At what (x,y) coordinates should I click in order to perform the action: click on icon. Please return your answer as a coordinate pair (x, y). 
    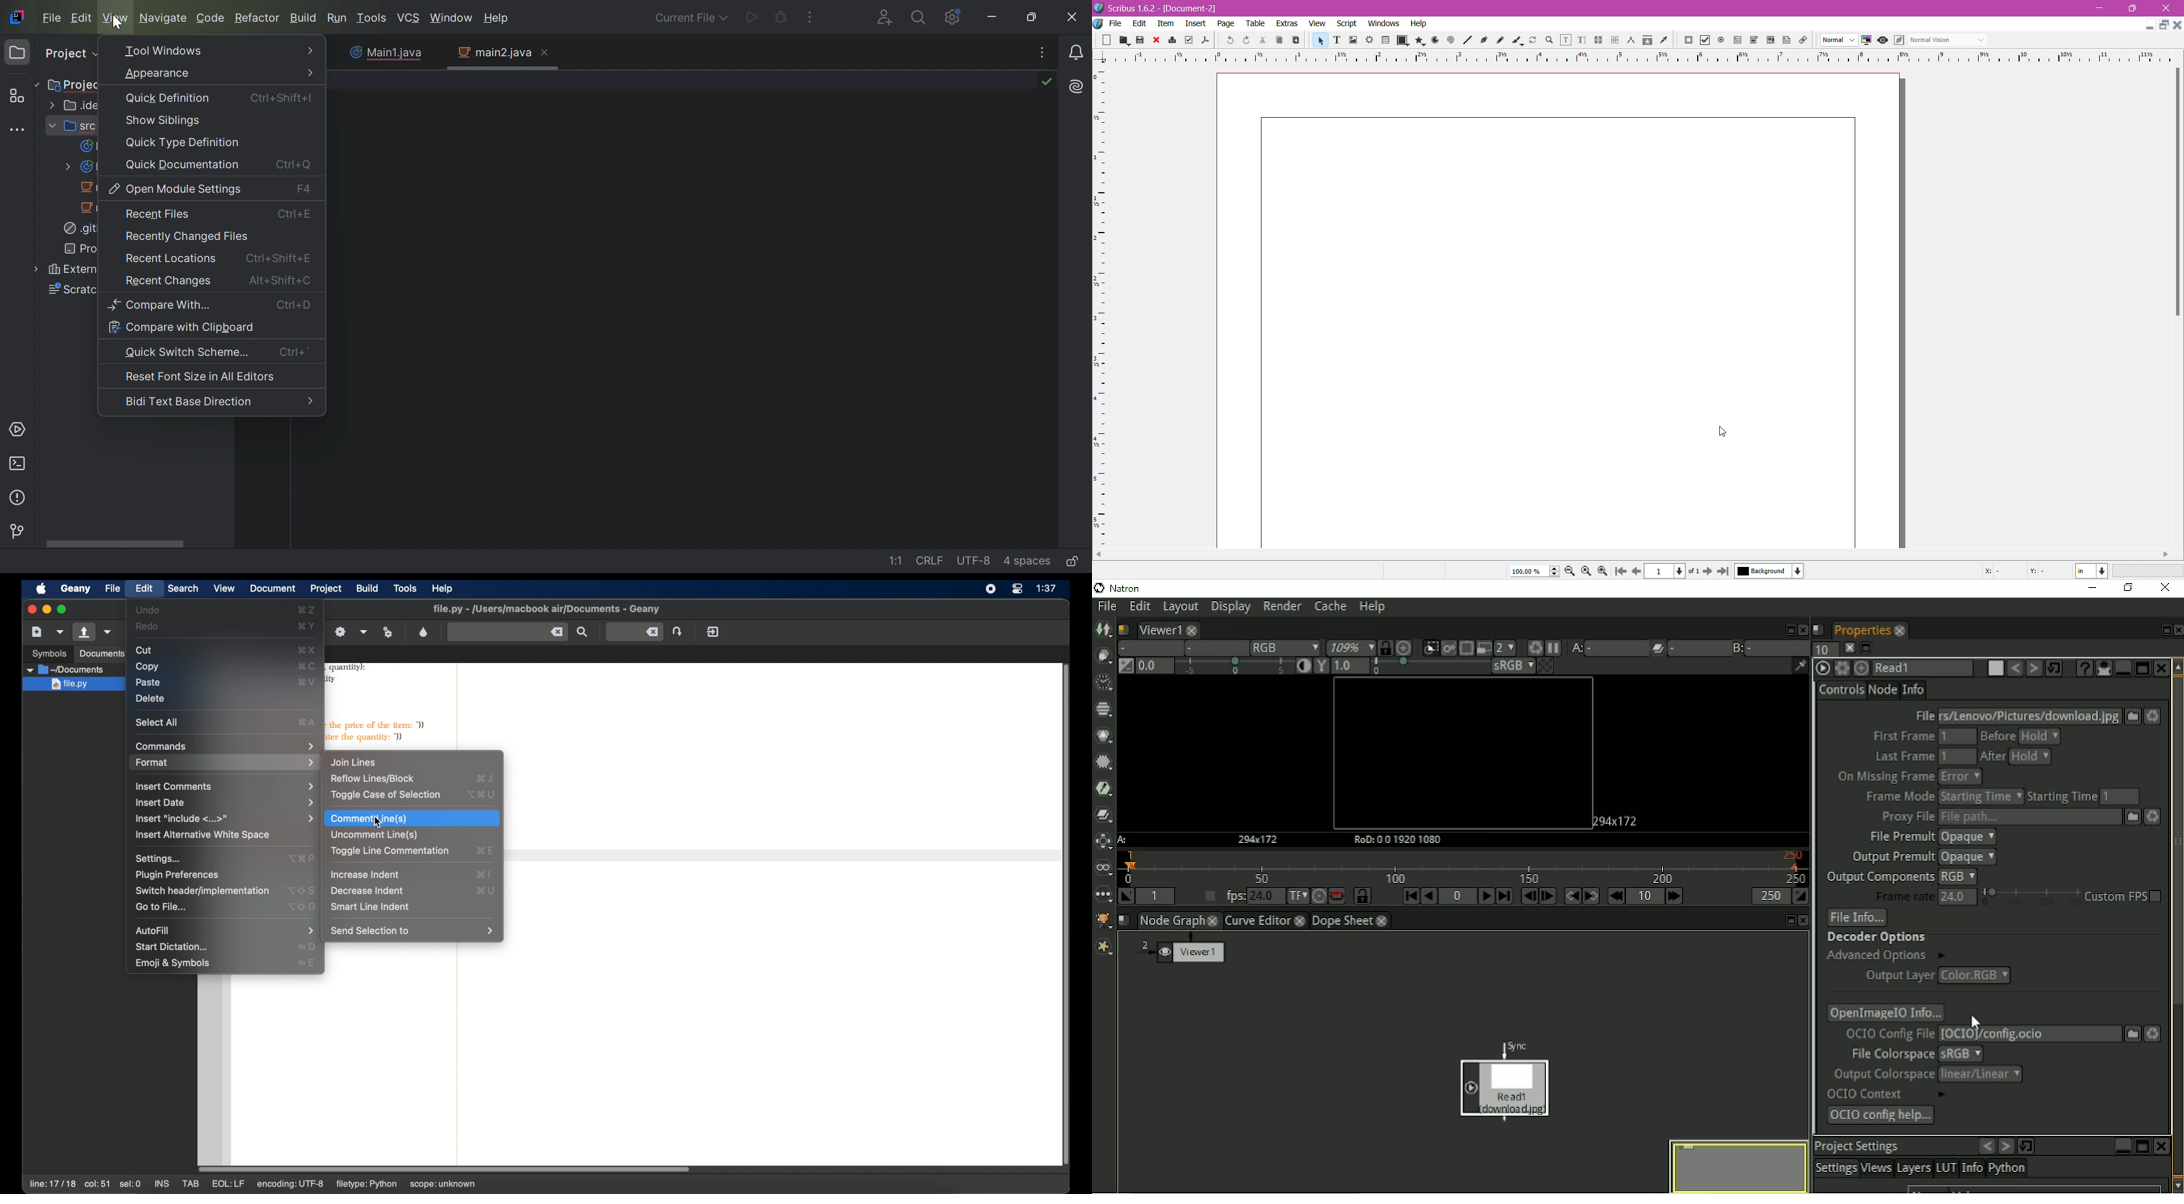
    Looking at the image, I should click on (1515, 41).